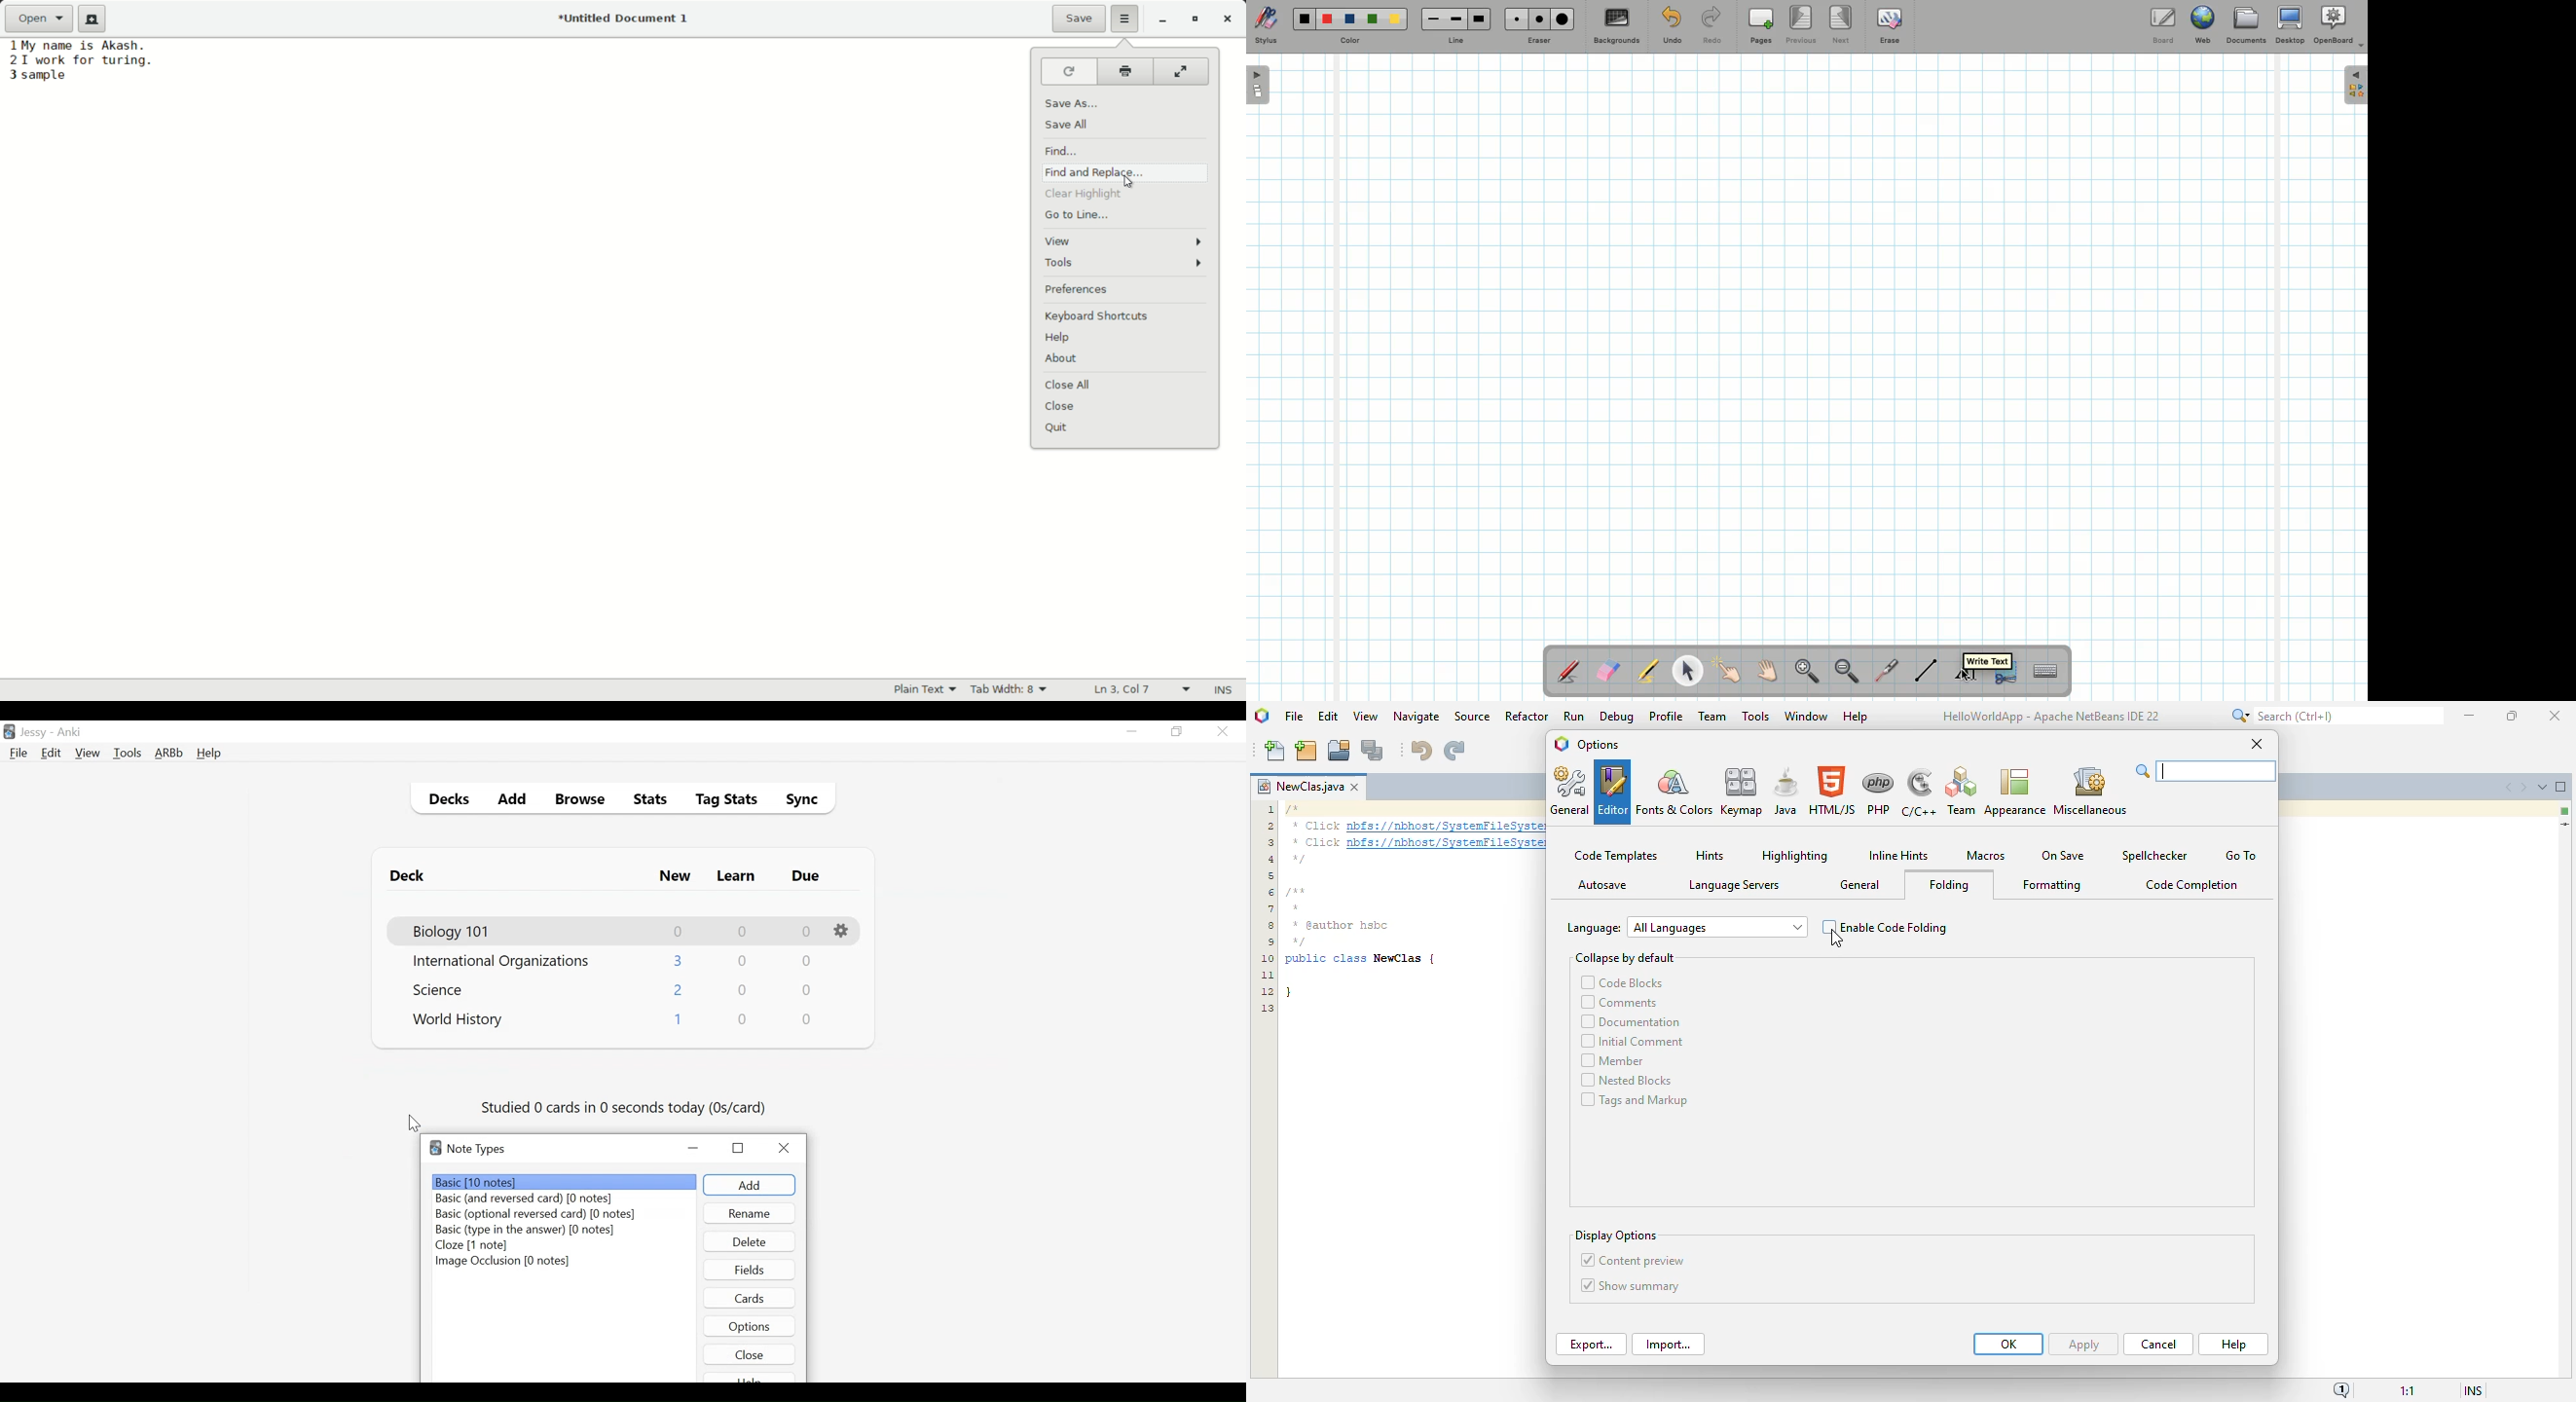 The image size is (2576, 1428). What do you see at coordinates (1131, 732) in the screenshot?
I see `minimize` at bounding box center [1131, 732].